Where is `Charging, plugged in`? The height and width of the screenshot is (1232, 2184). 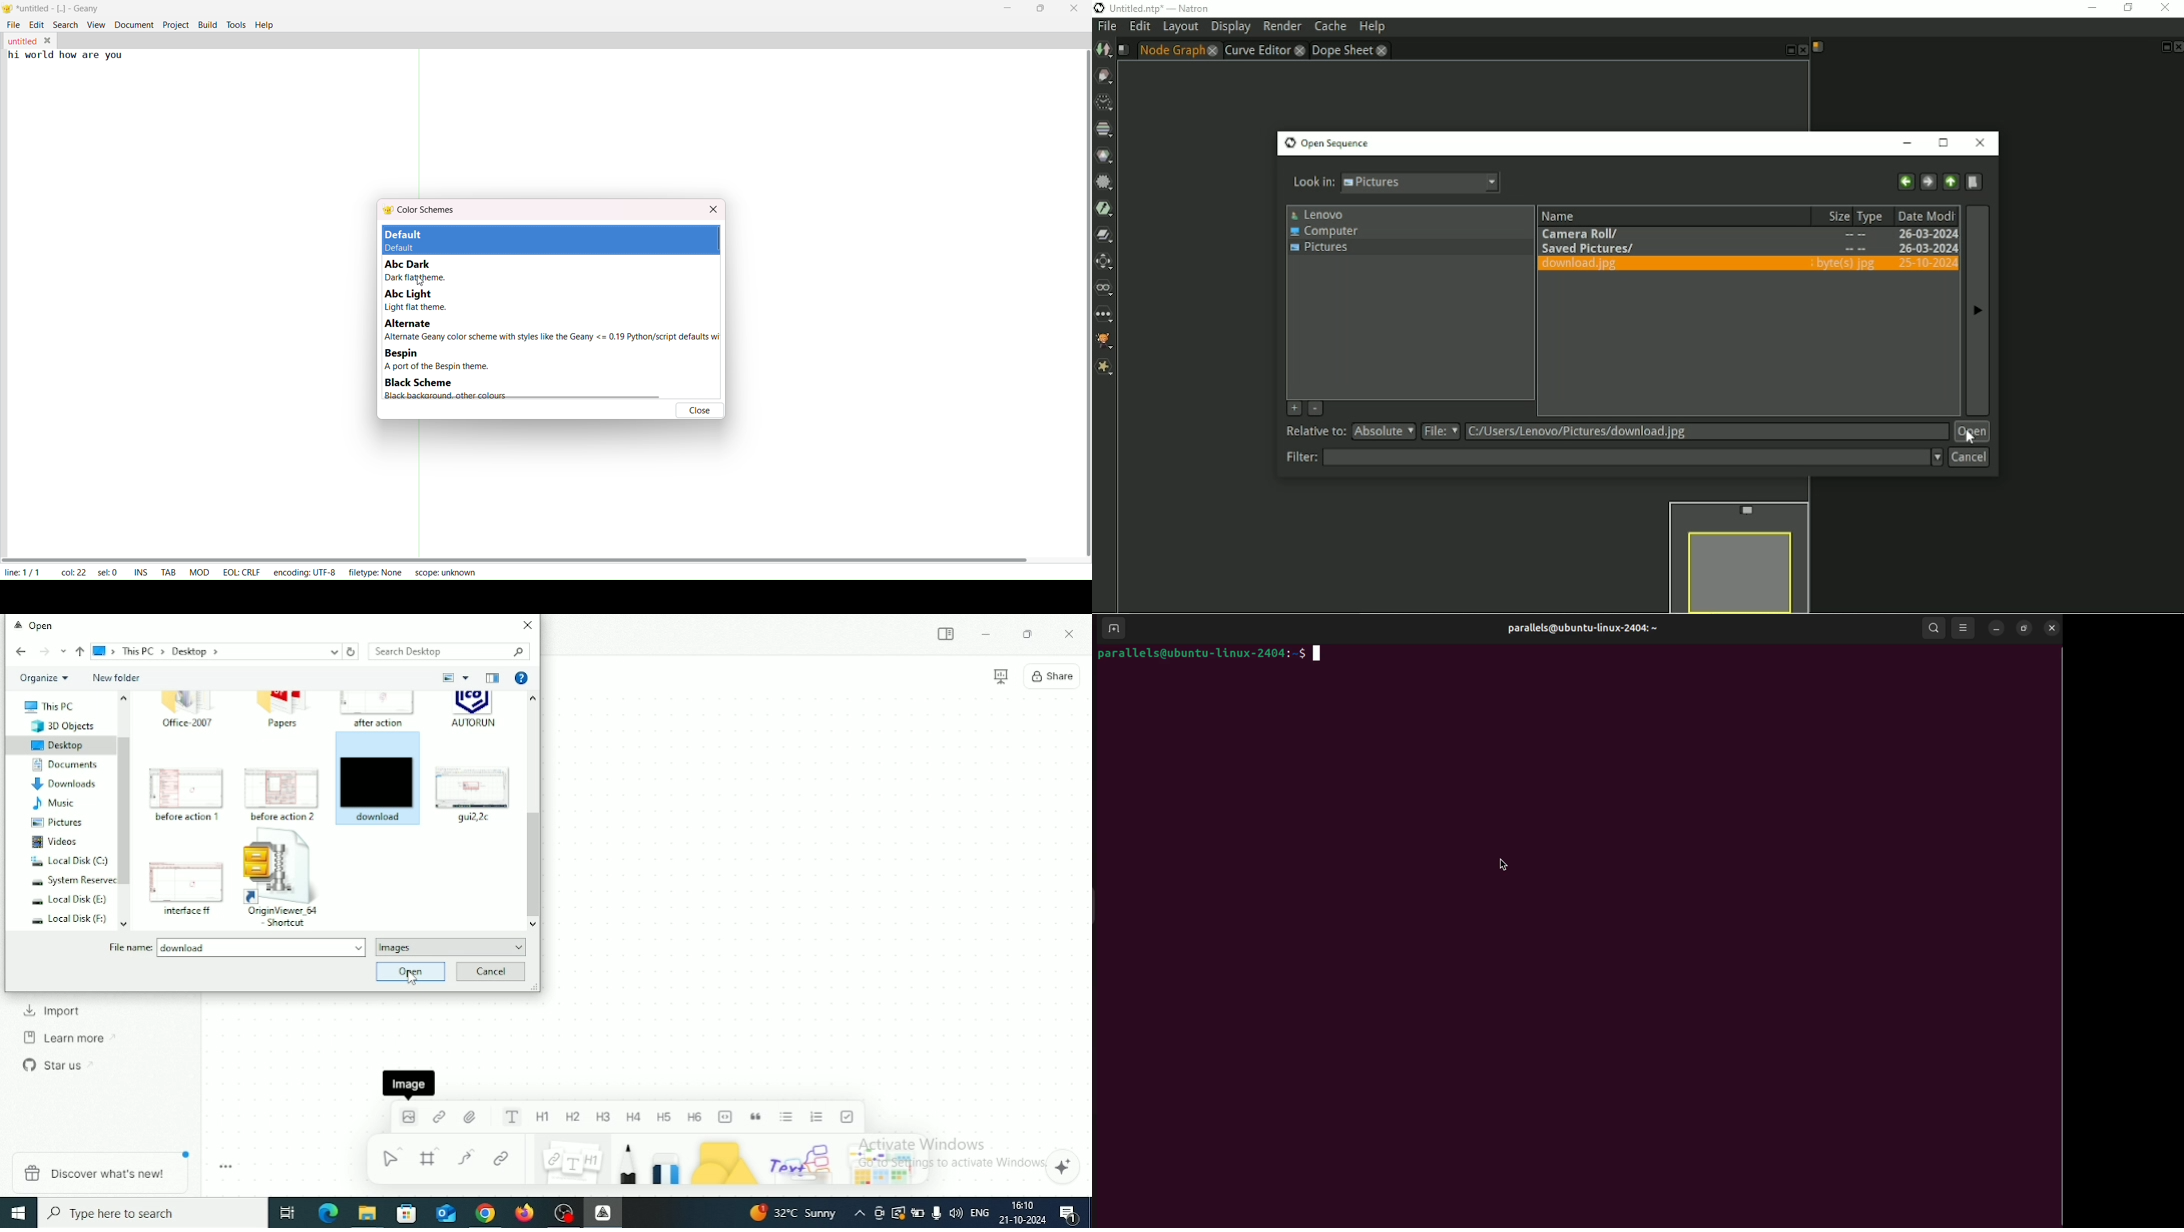
Charging, plugged in is located at coordinates (919, 1211).